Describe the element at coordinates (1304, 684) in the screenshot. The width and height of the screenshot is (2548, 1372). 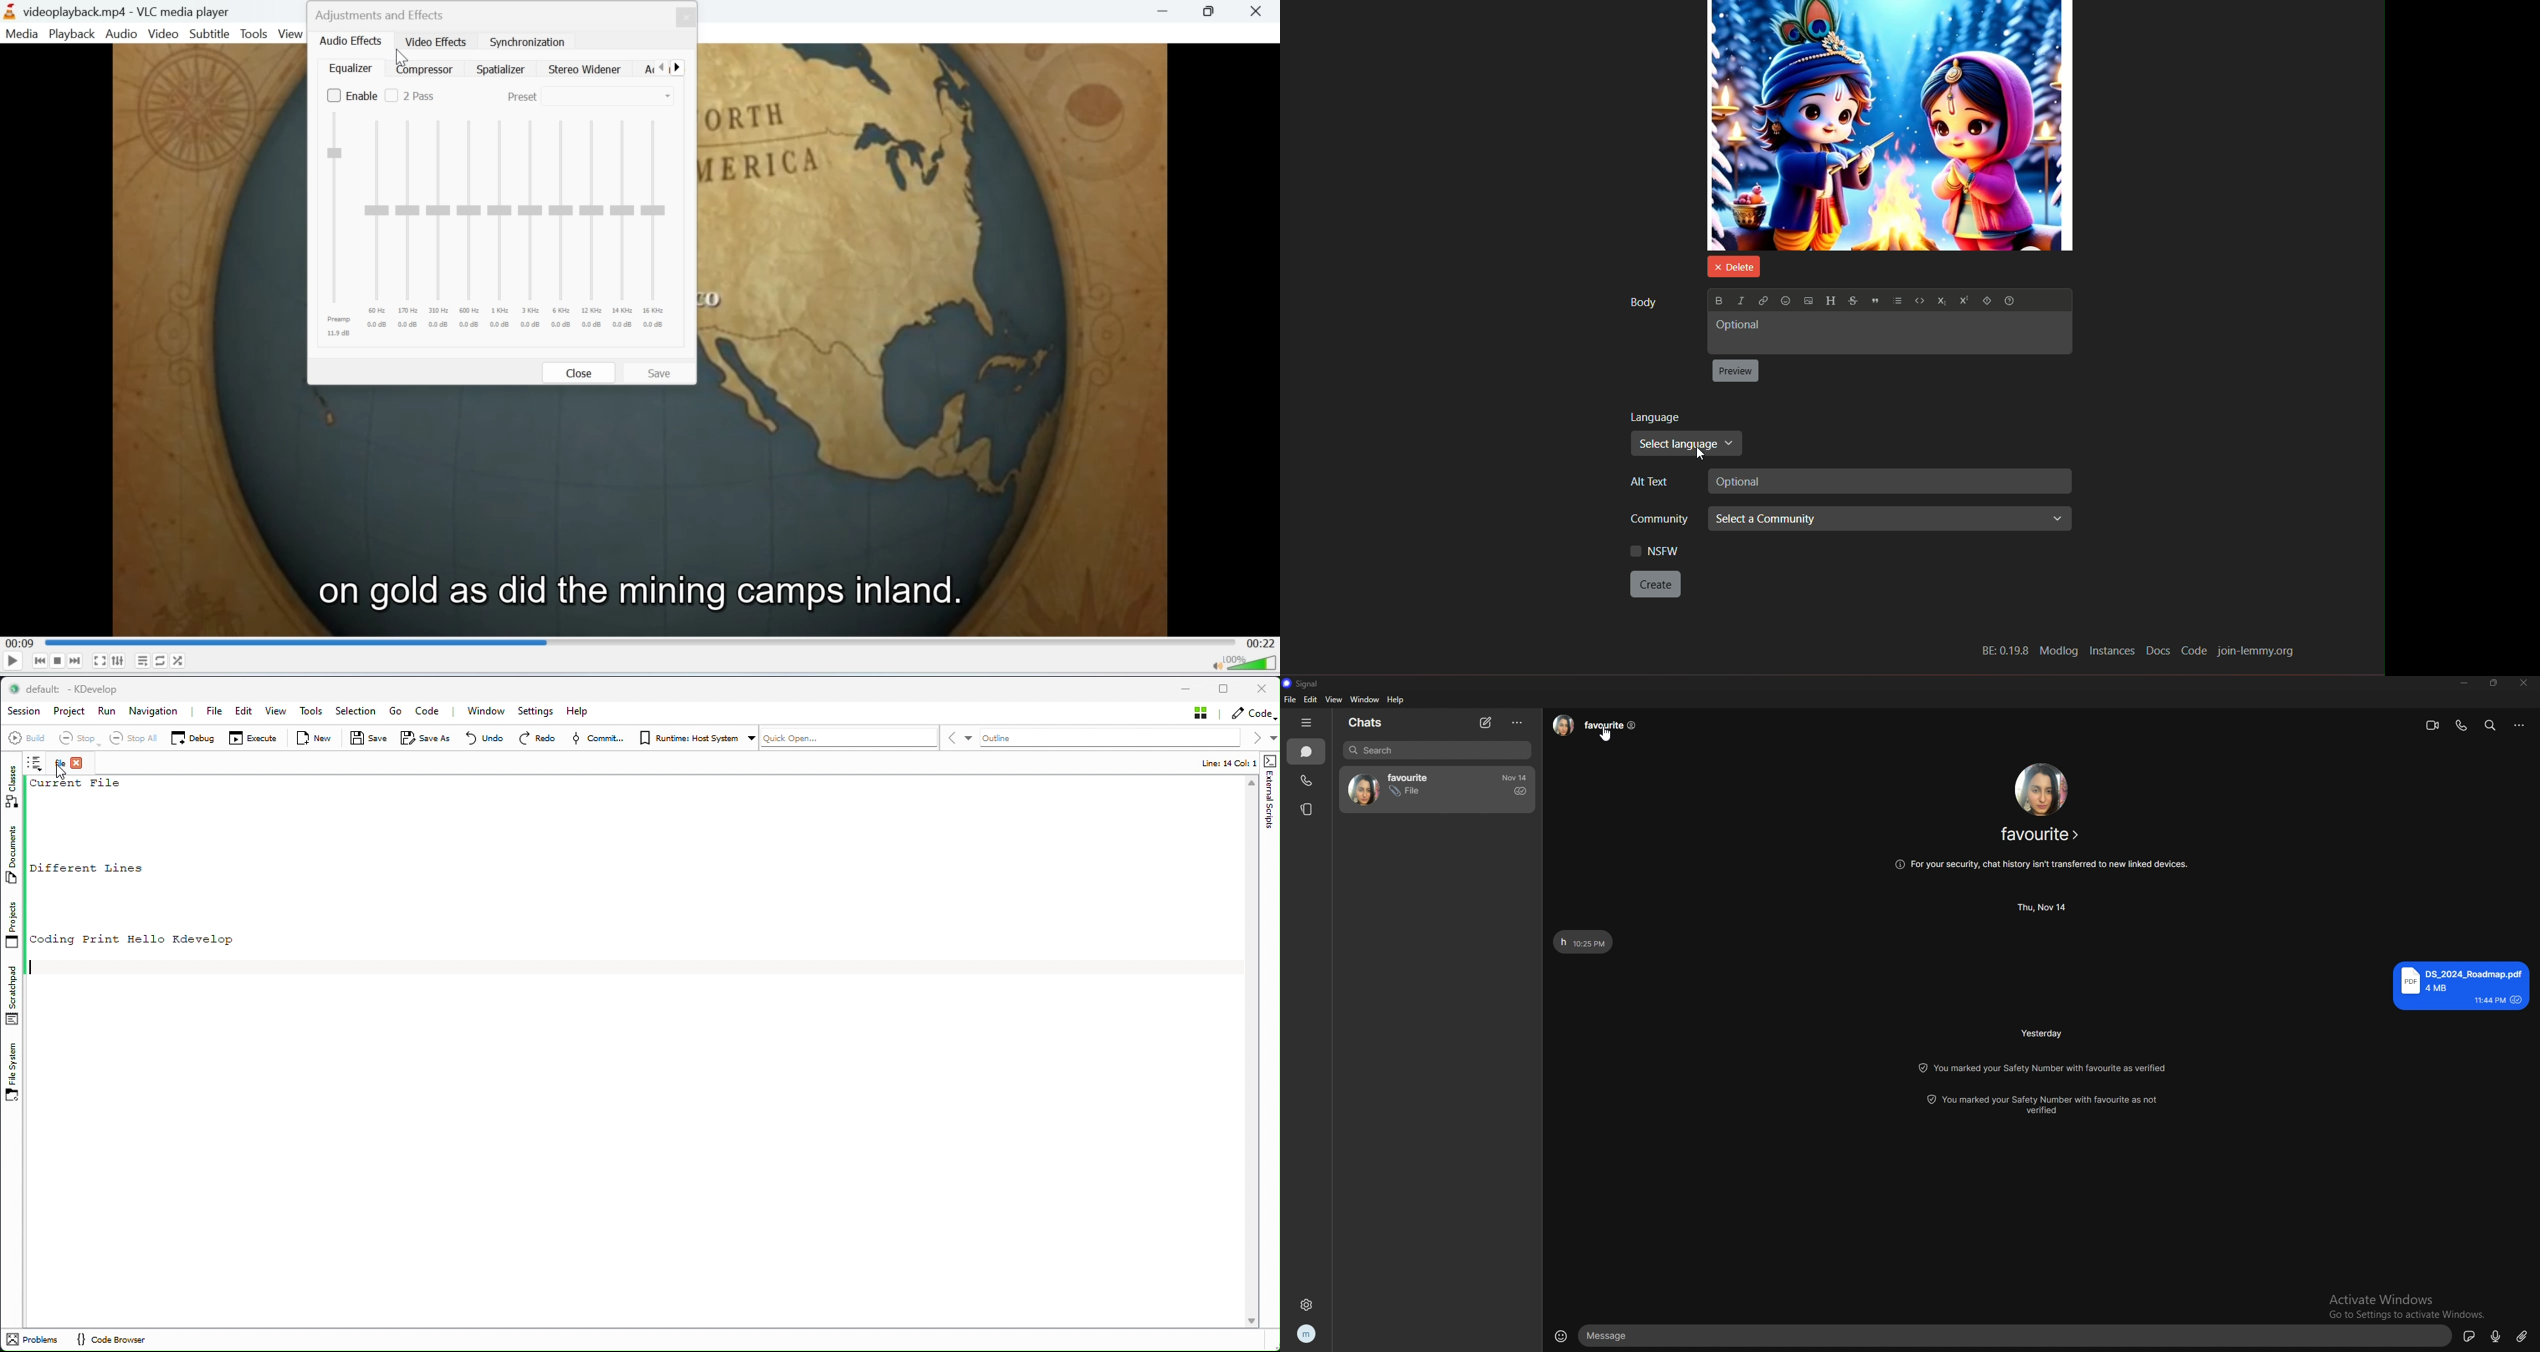
I see `signal` at that location.